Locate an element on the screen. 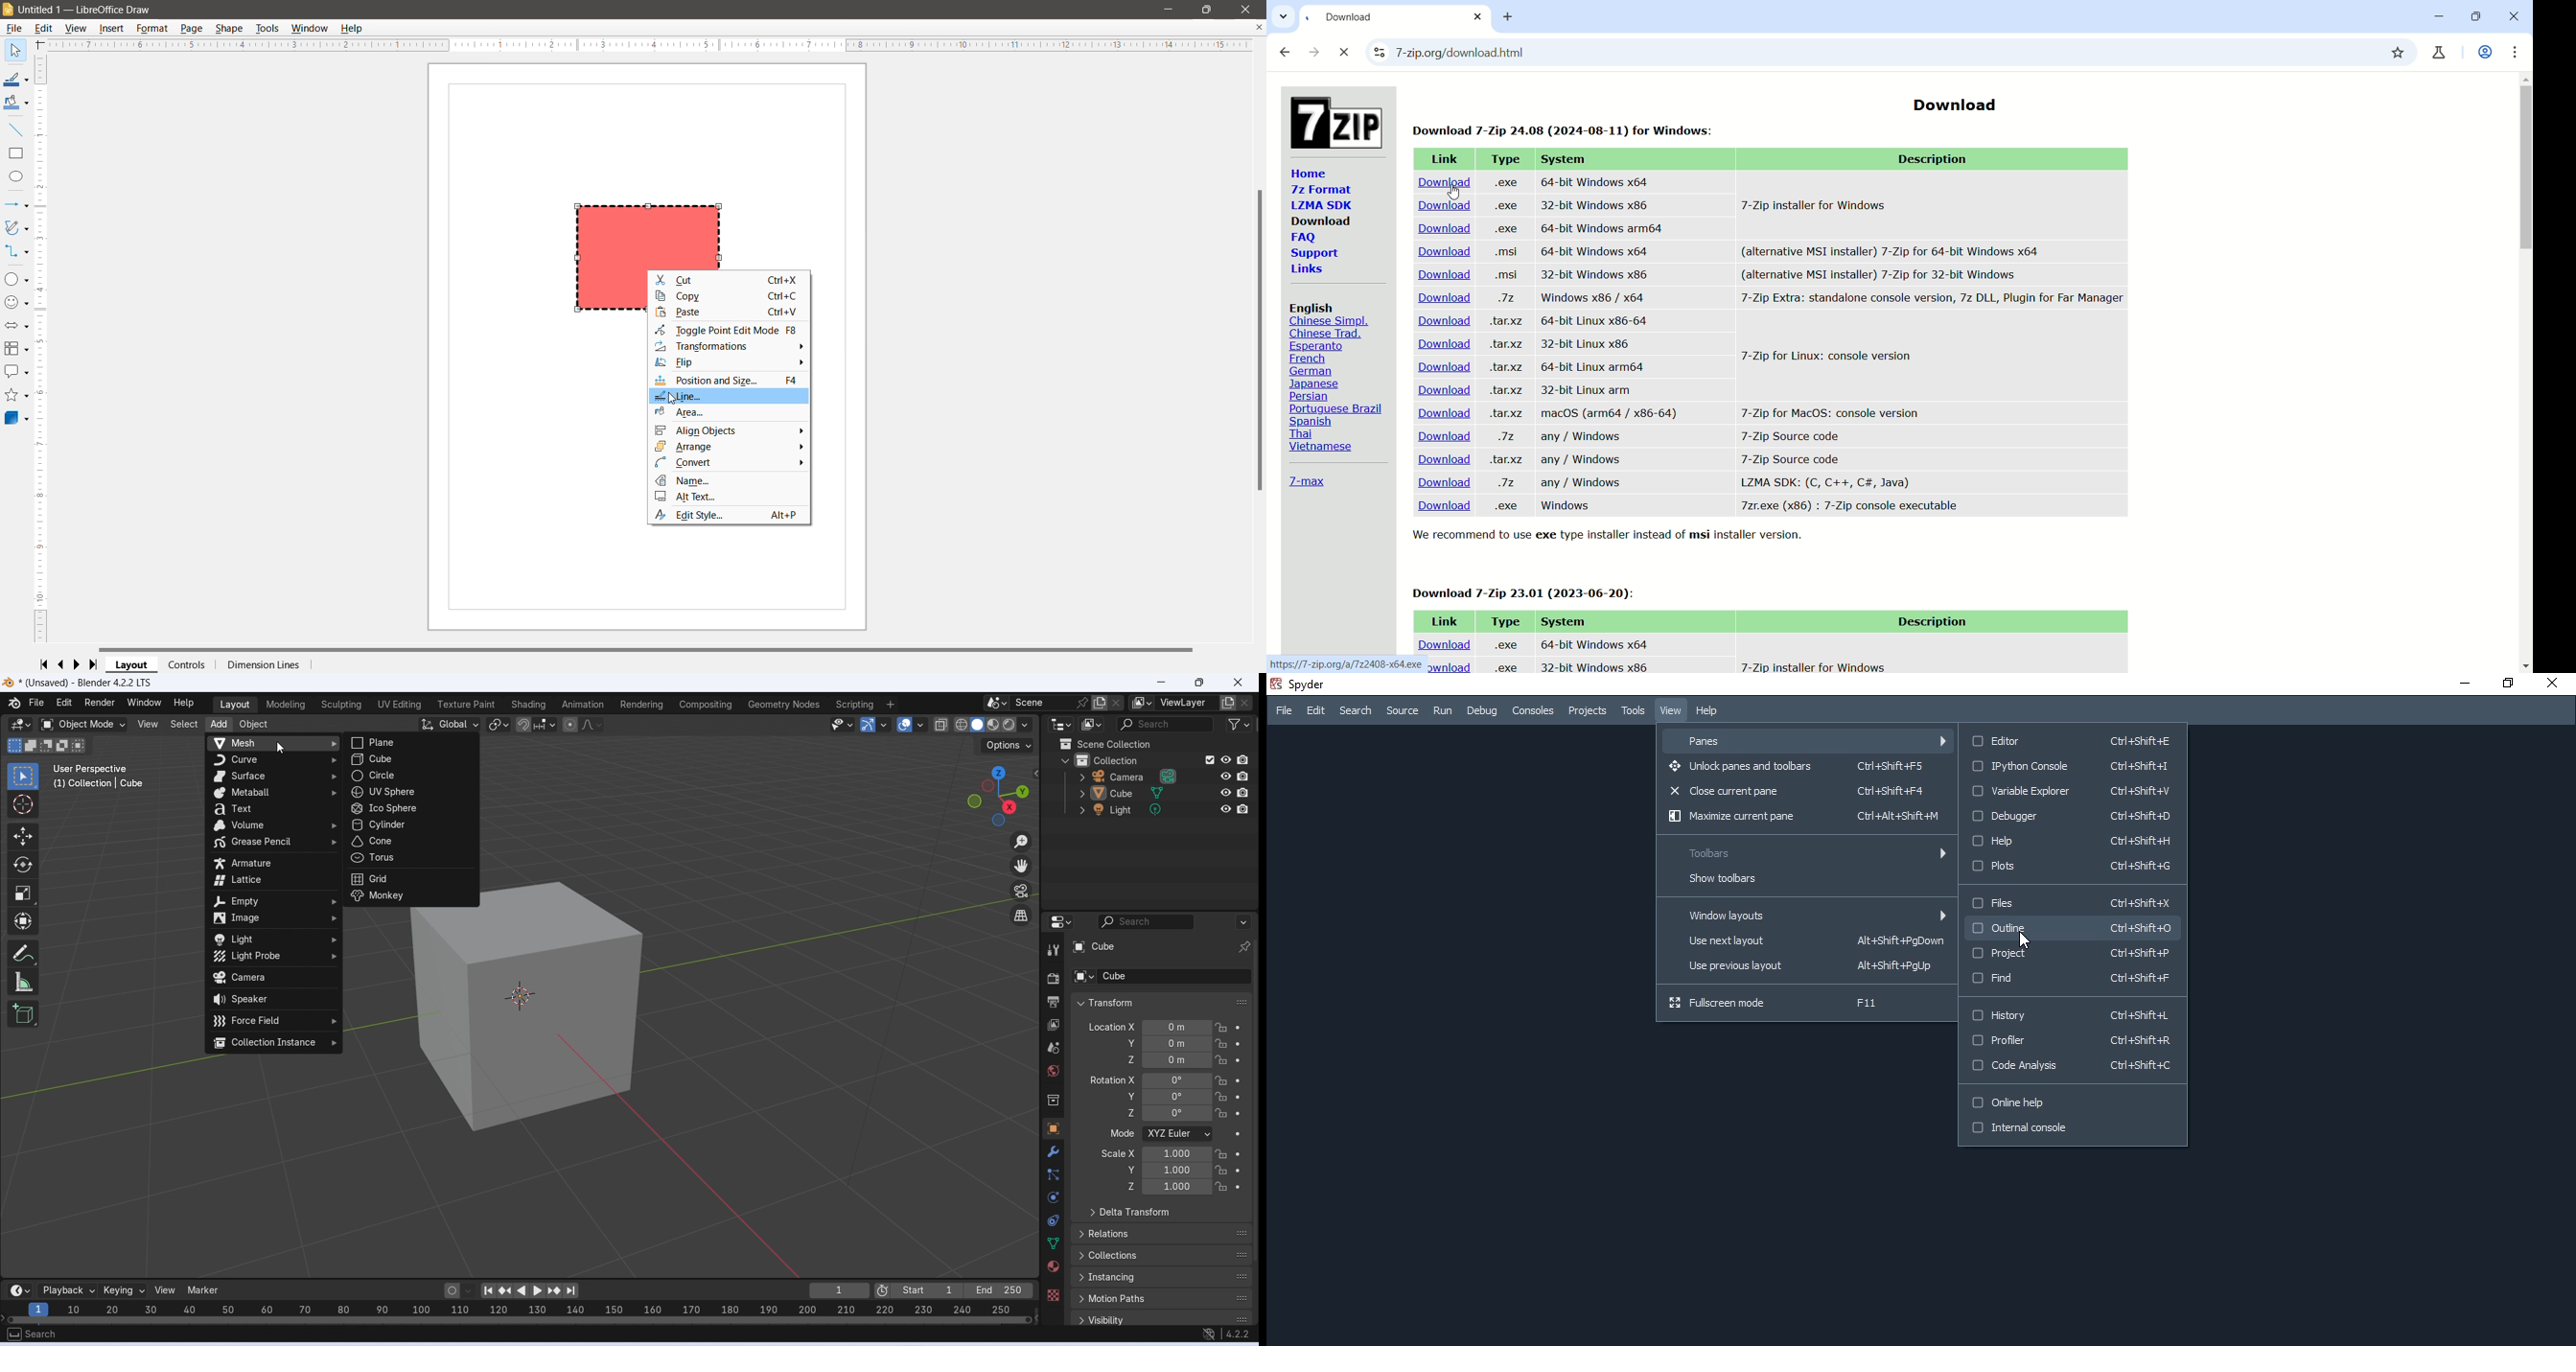  Tools is located at coordinates (267, 28).